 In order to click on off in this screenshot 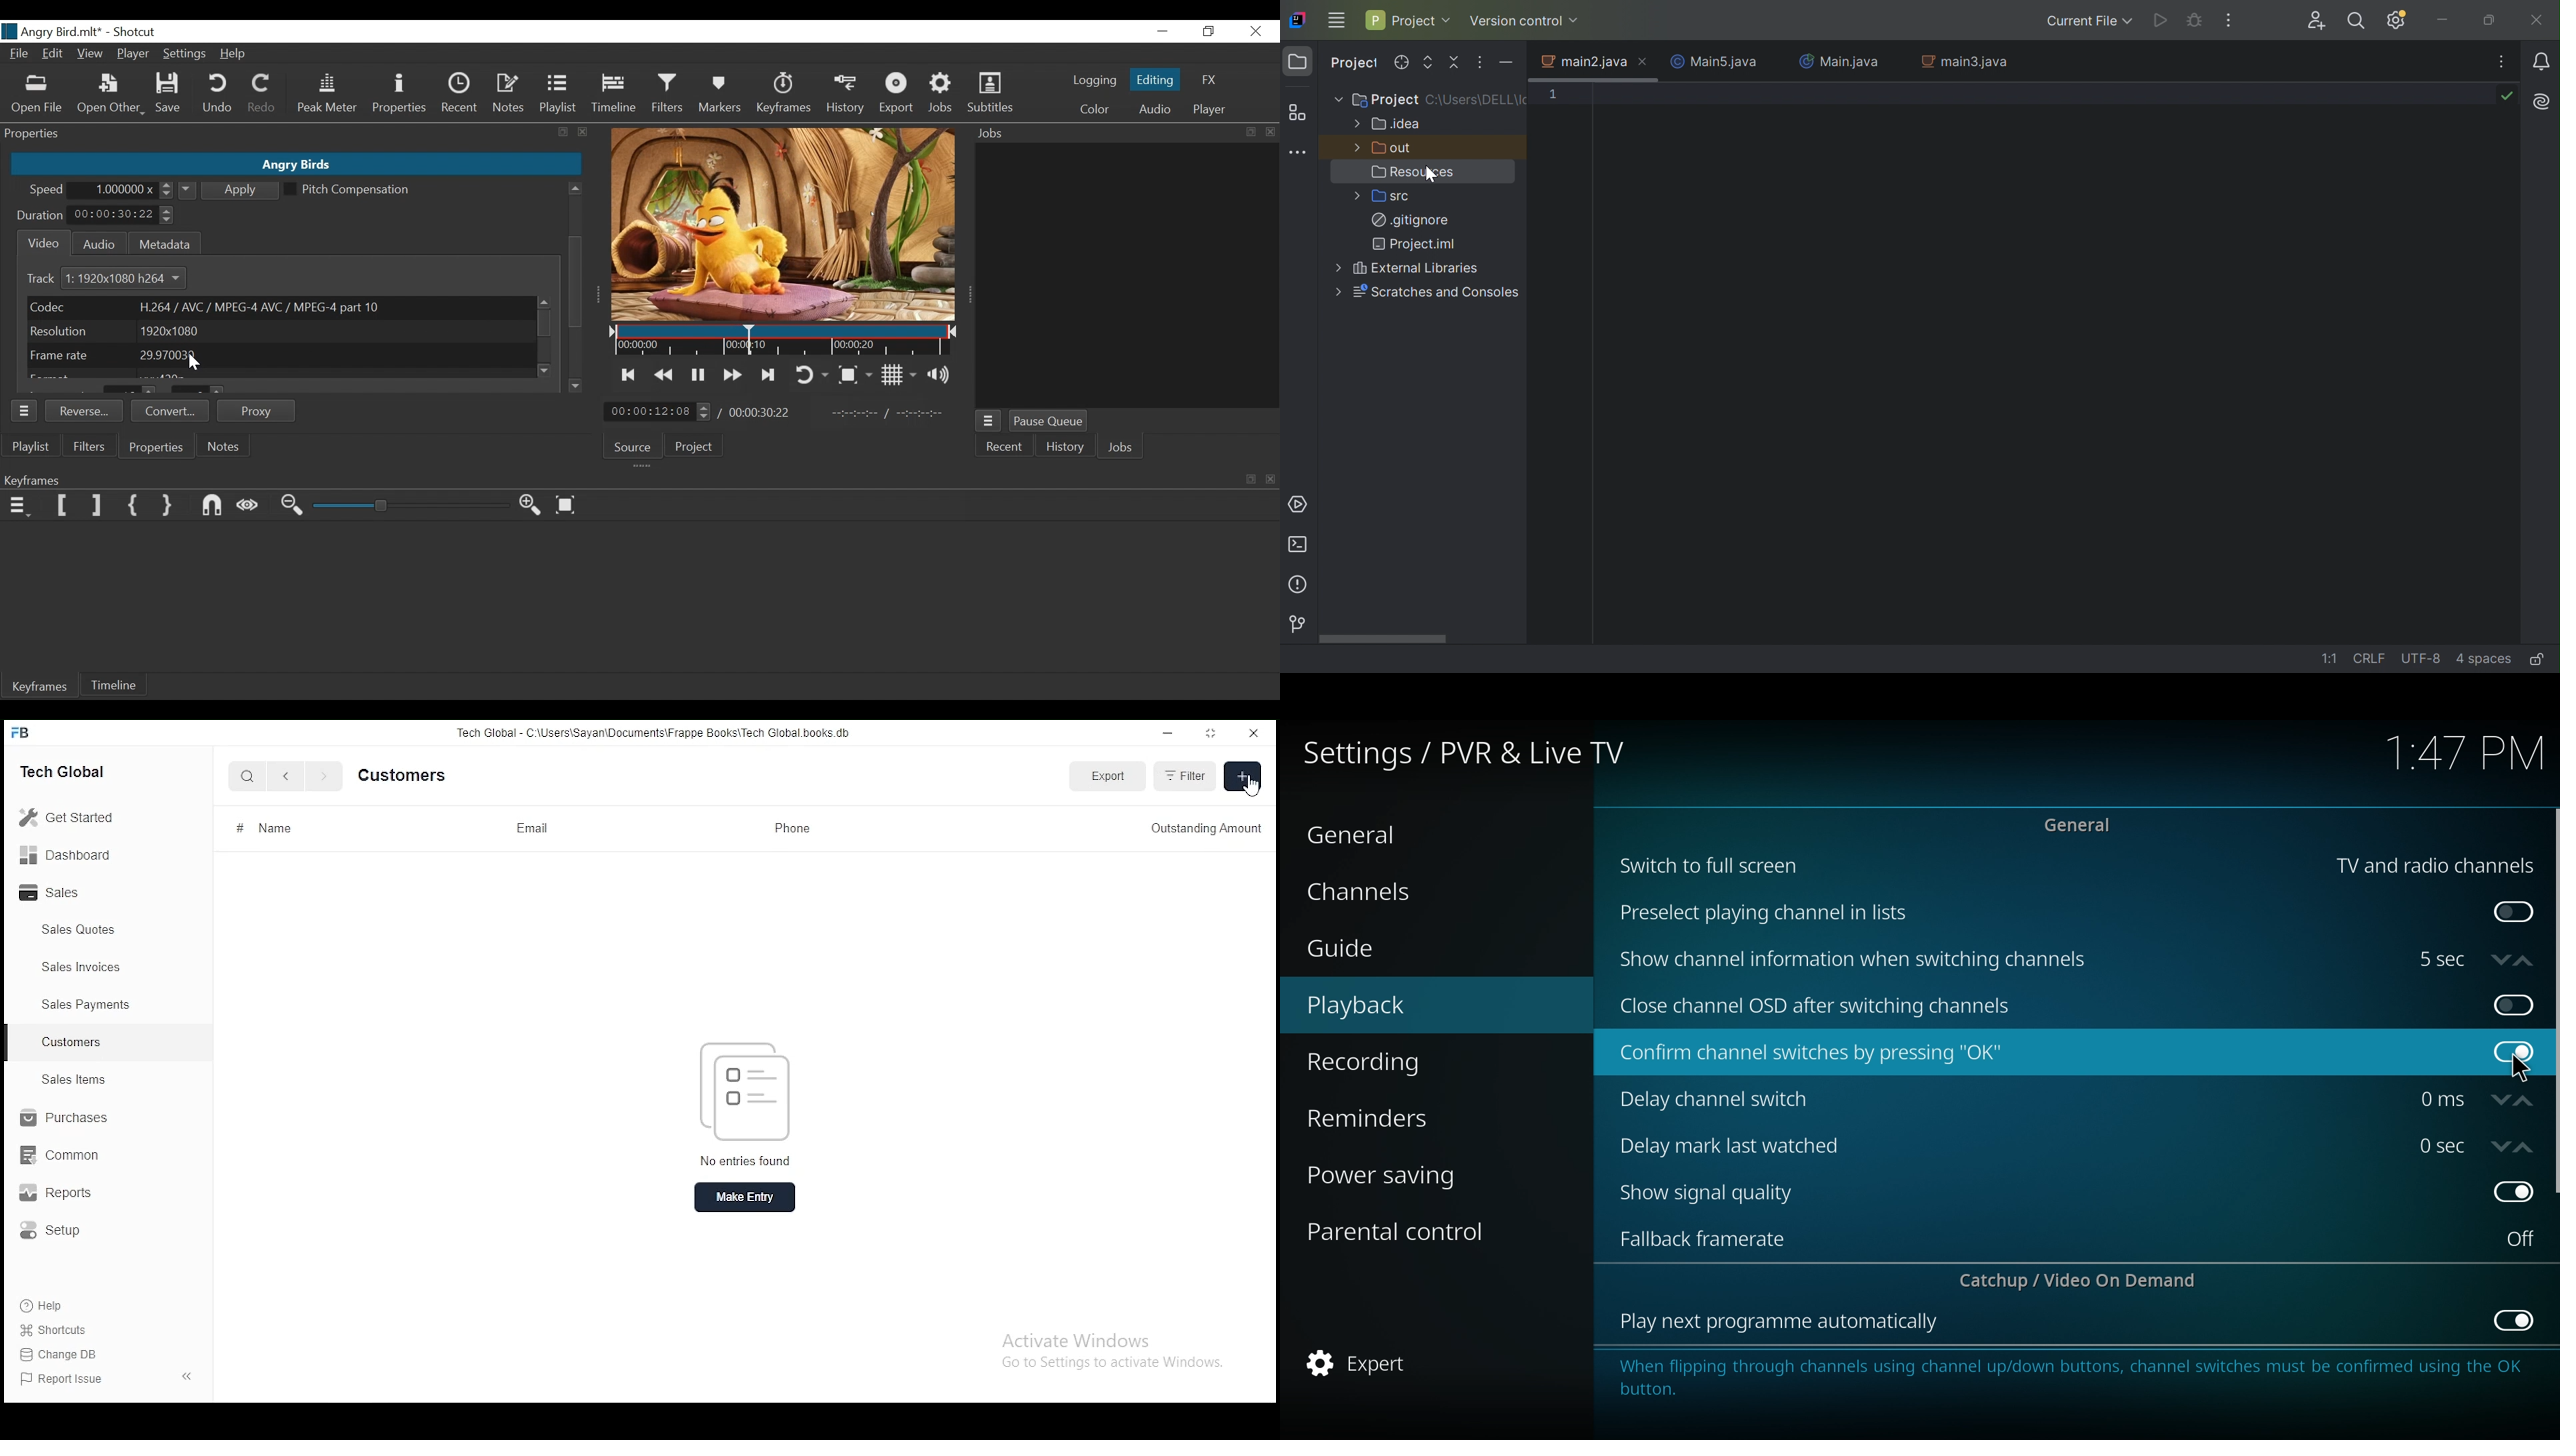, I will do `click(2516, 1319)`.